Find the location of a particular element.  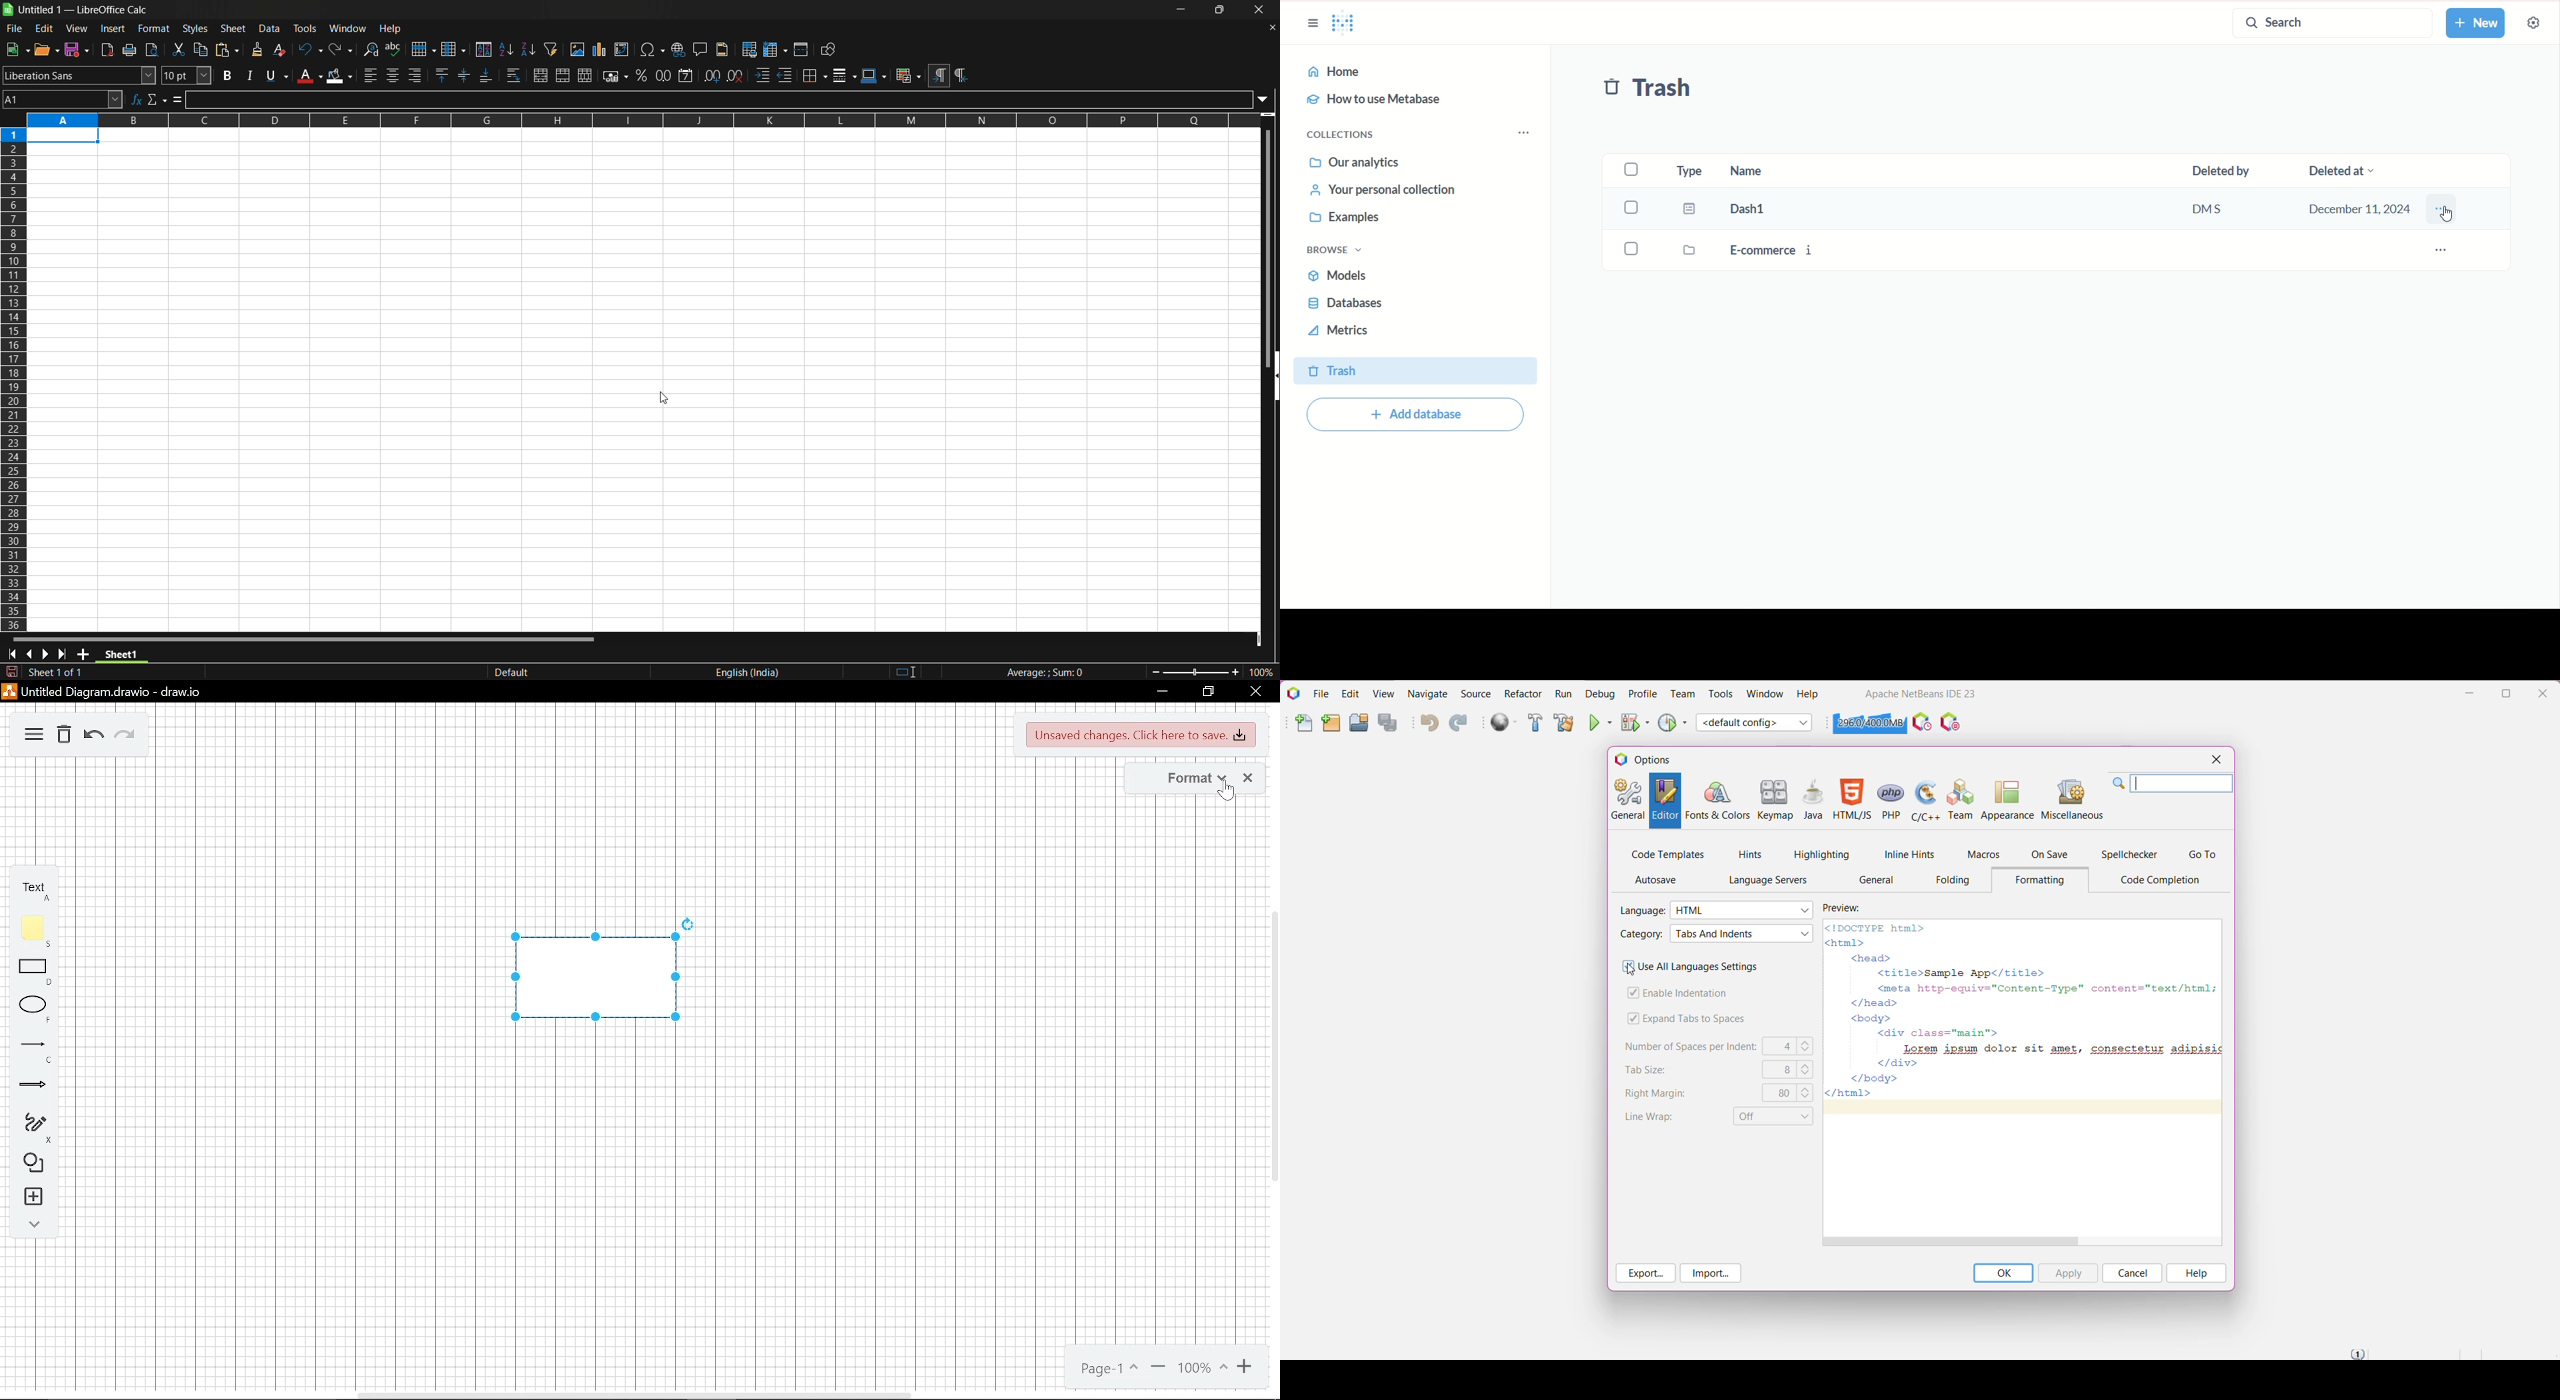

December 11,2024 is located at coordinates (2359, 210).